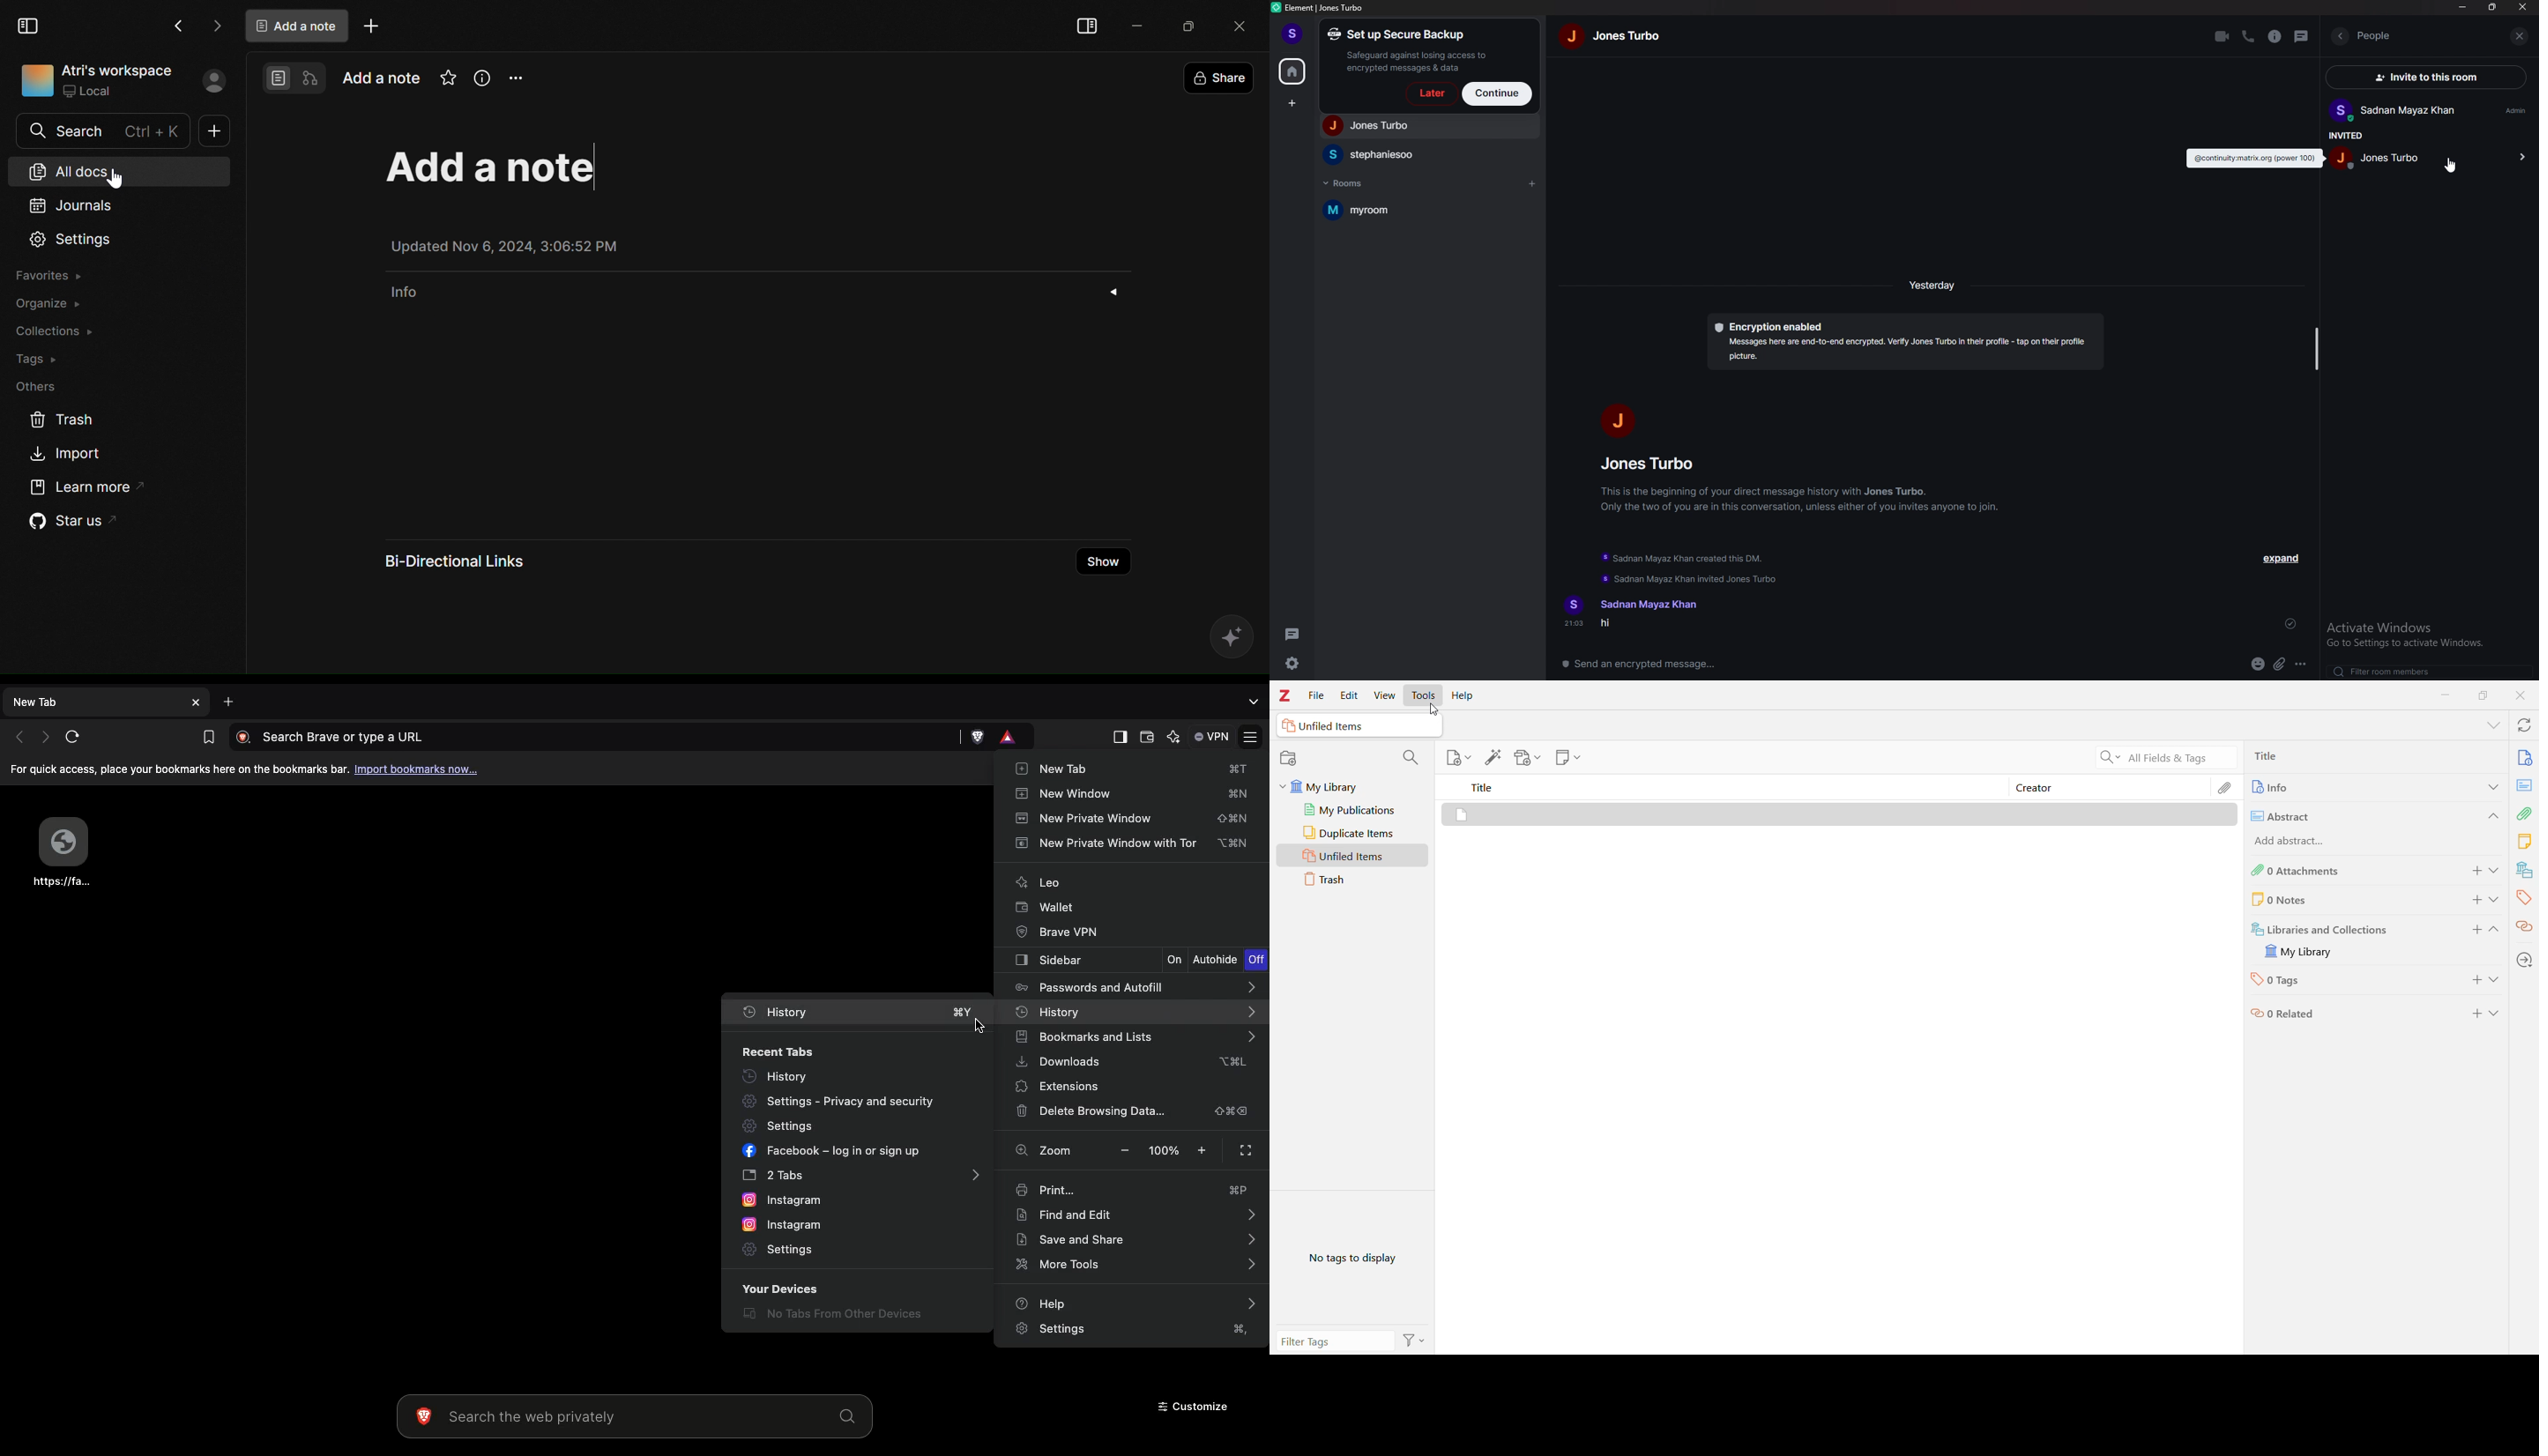  I want to click on resize bar, so click(2316, 347).